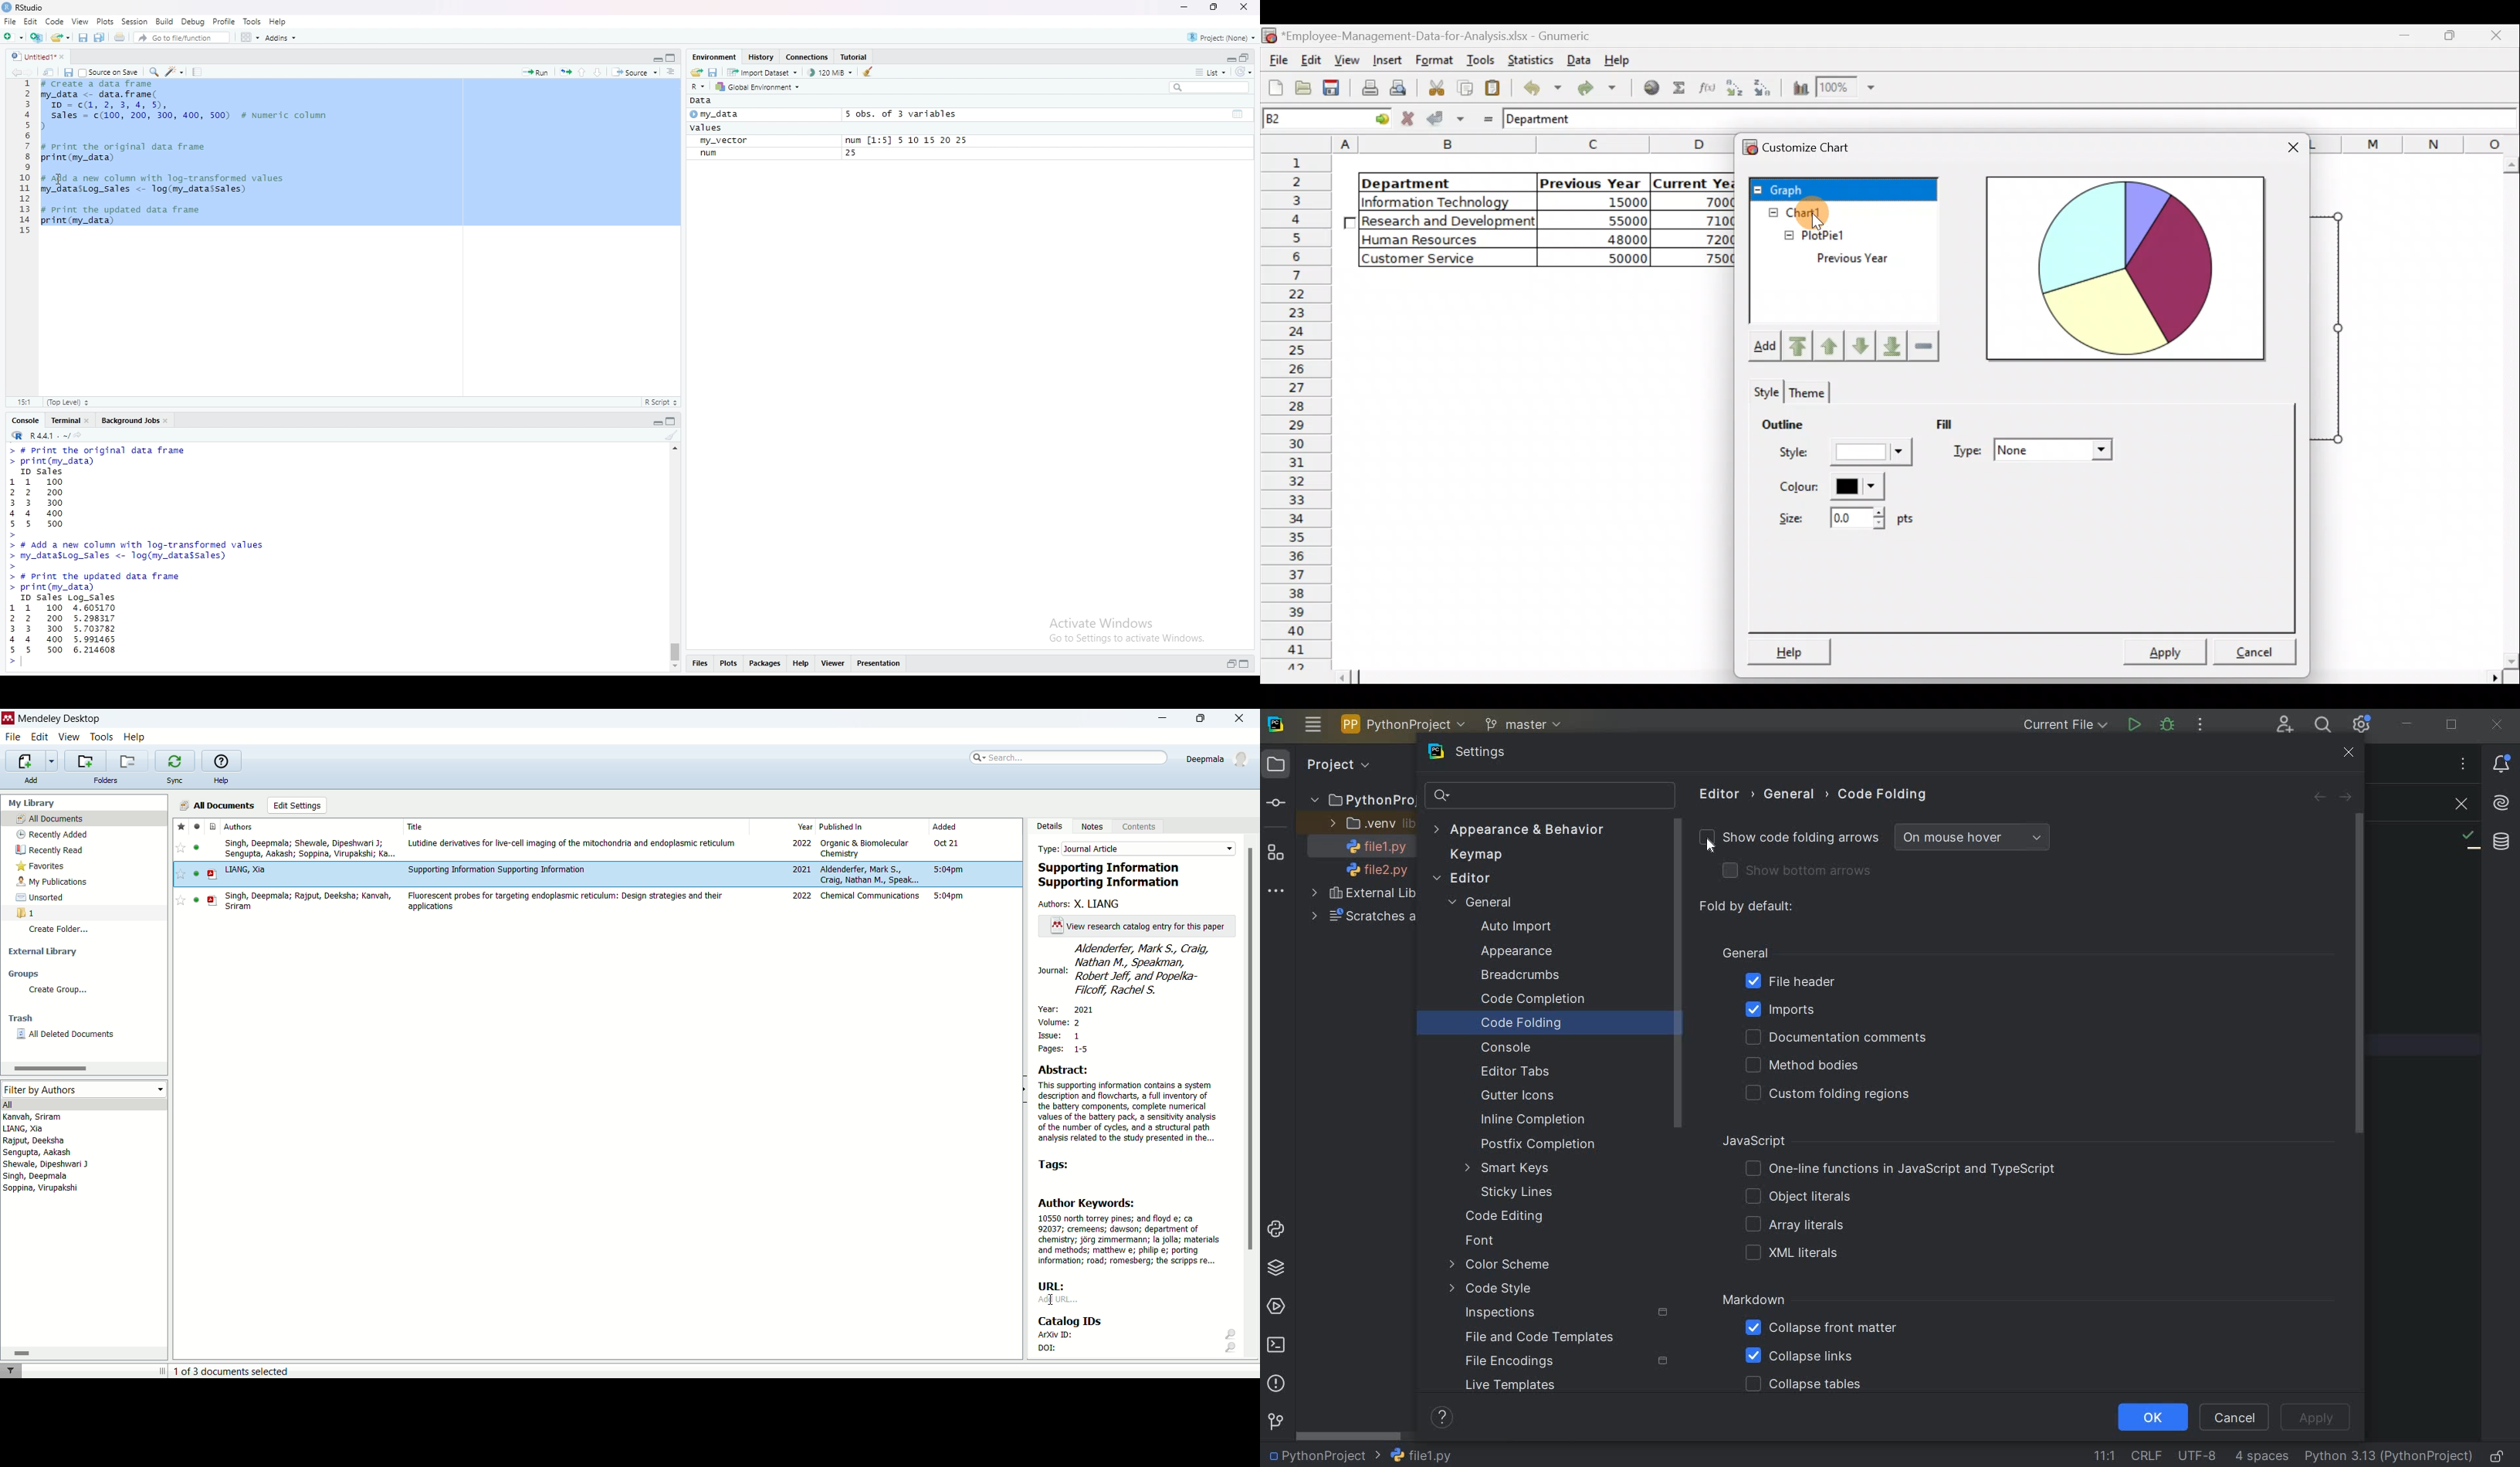 The height and width of the screenshot is (1484, 2520). I want to click on Insert, so click(1386, 59).